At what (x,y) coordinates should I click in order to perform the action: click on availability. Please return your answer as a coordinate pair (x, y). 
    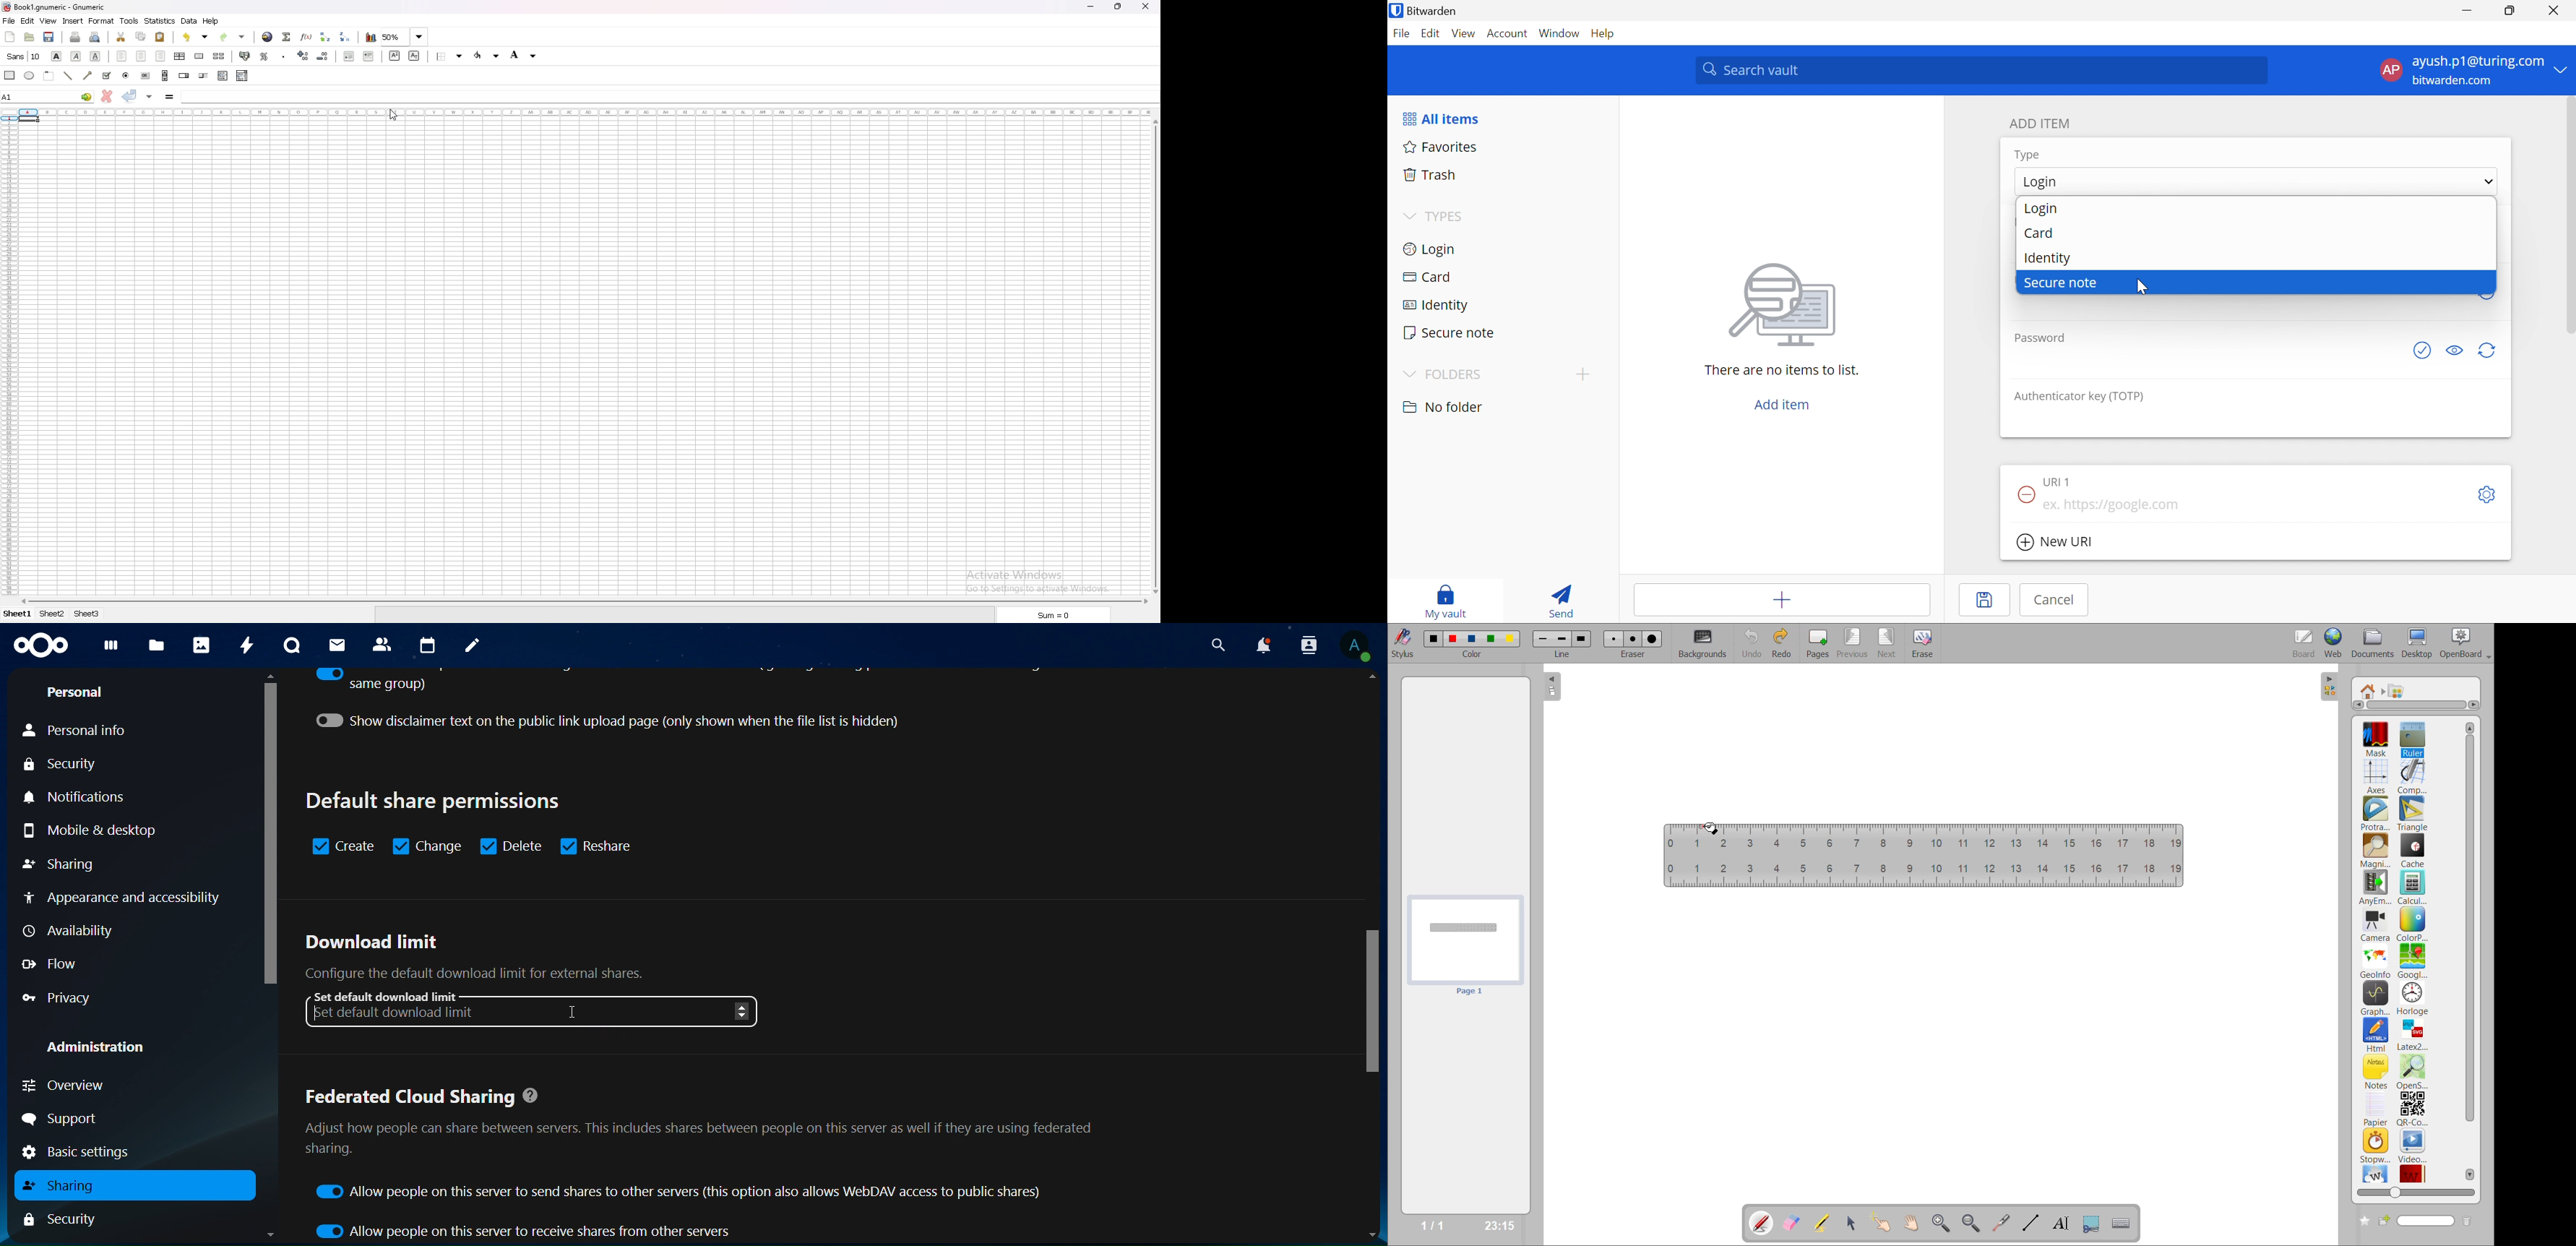
    Looking at the image, I should click on (73, 931).